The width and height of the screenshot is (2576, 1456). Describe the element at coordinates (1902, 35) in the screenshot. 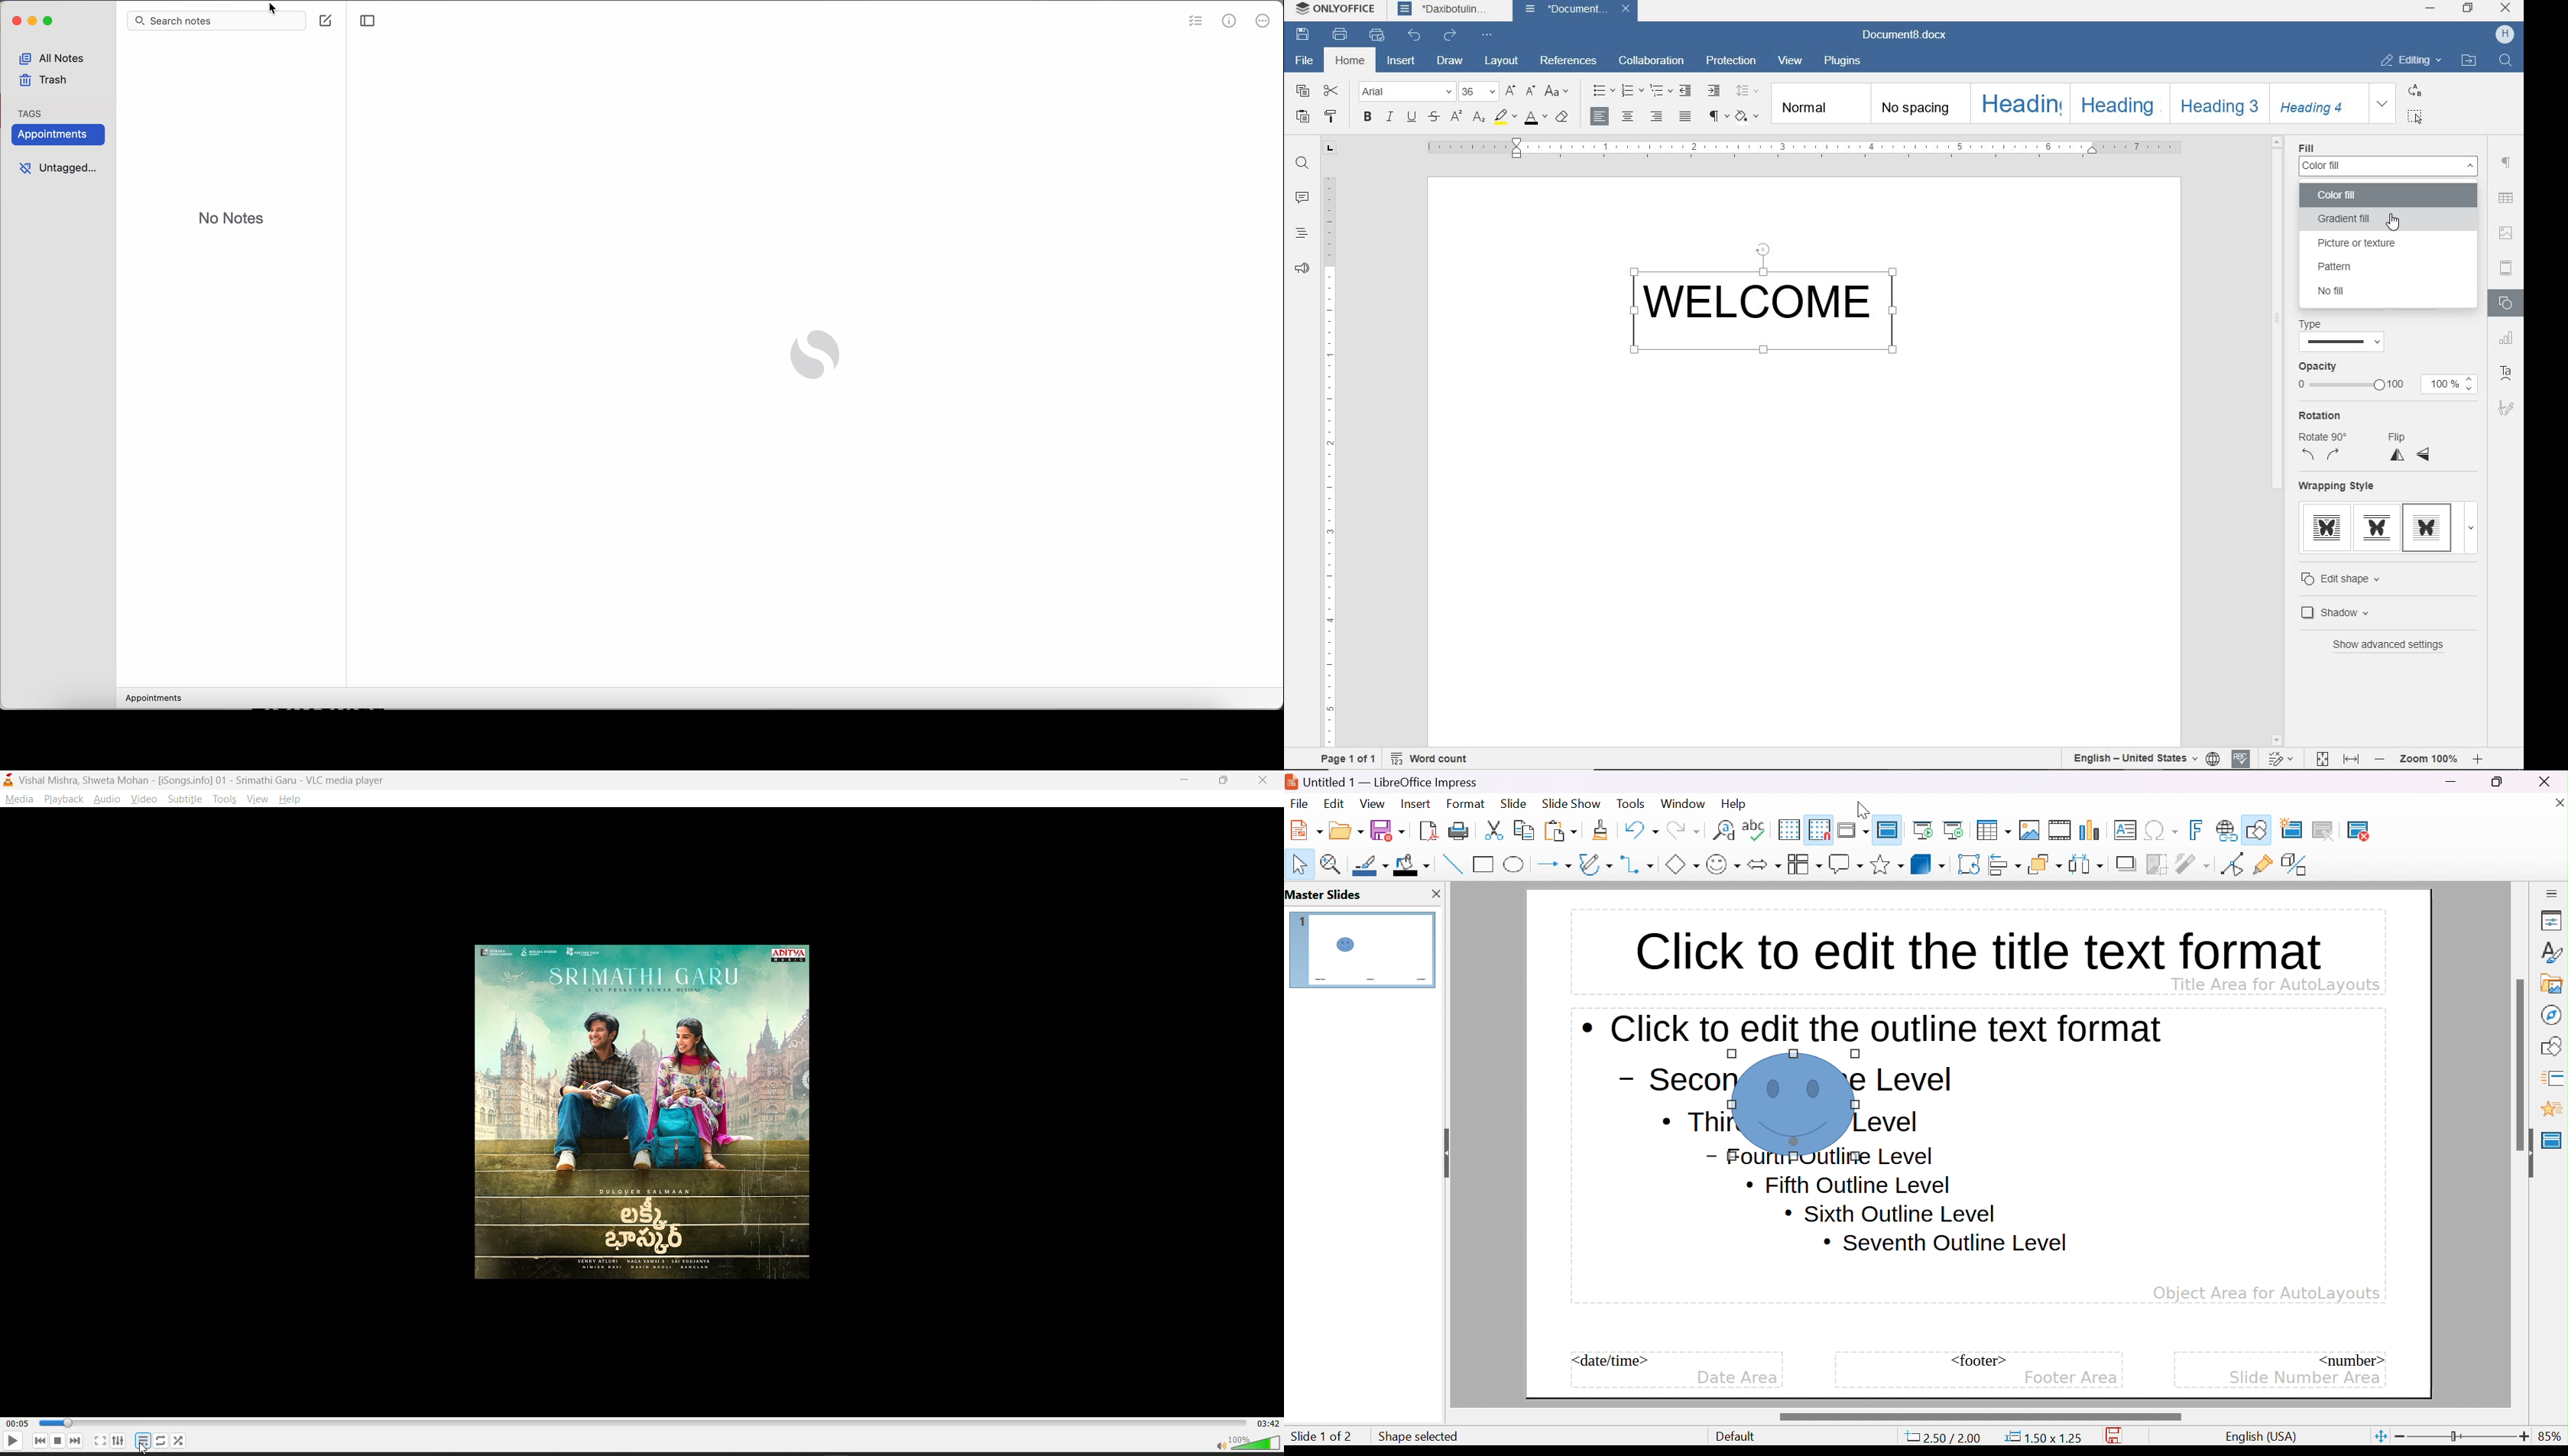

I see `Document8.docx` at that location.